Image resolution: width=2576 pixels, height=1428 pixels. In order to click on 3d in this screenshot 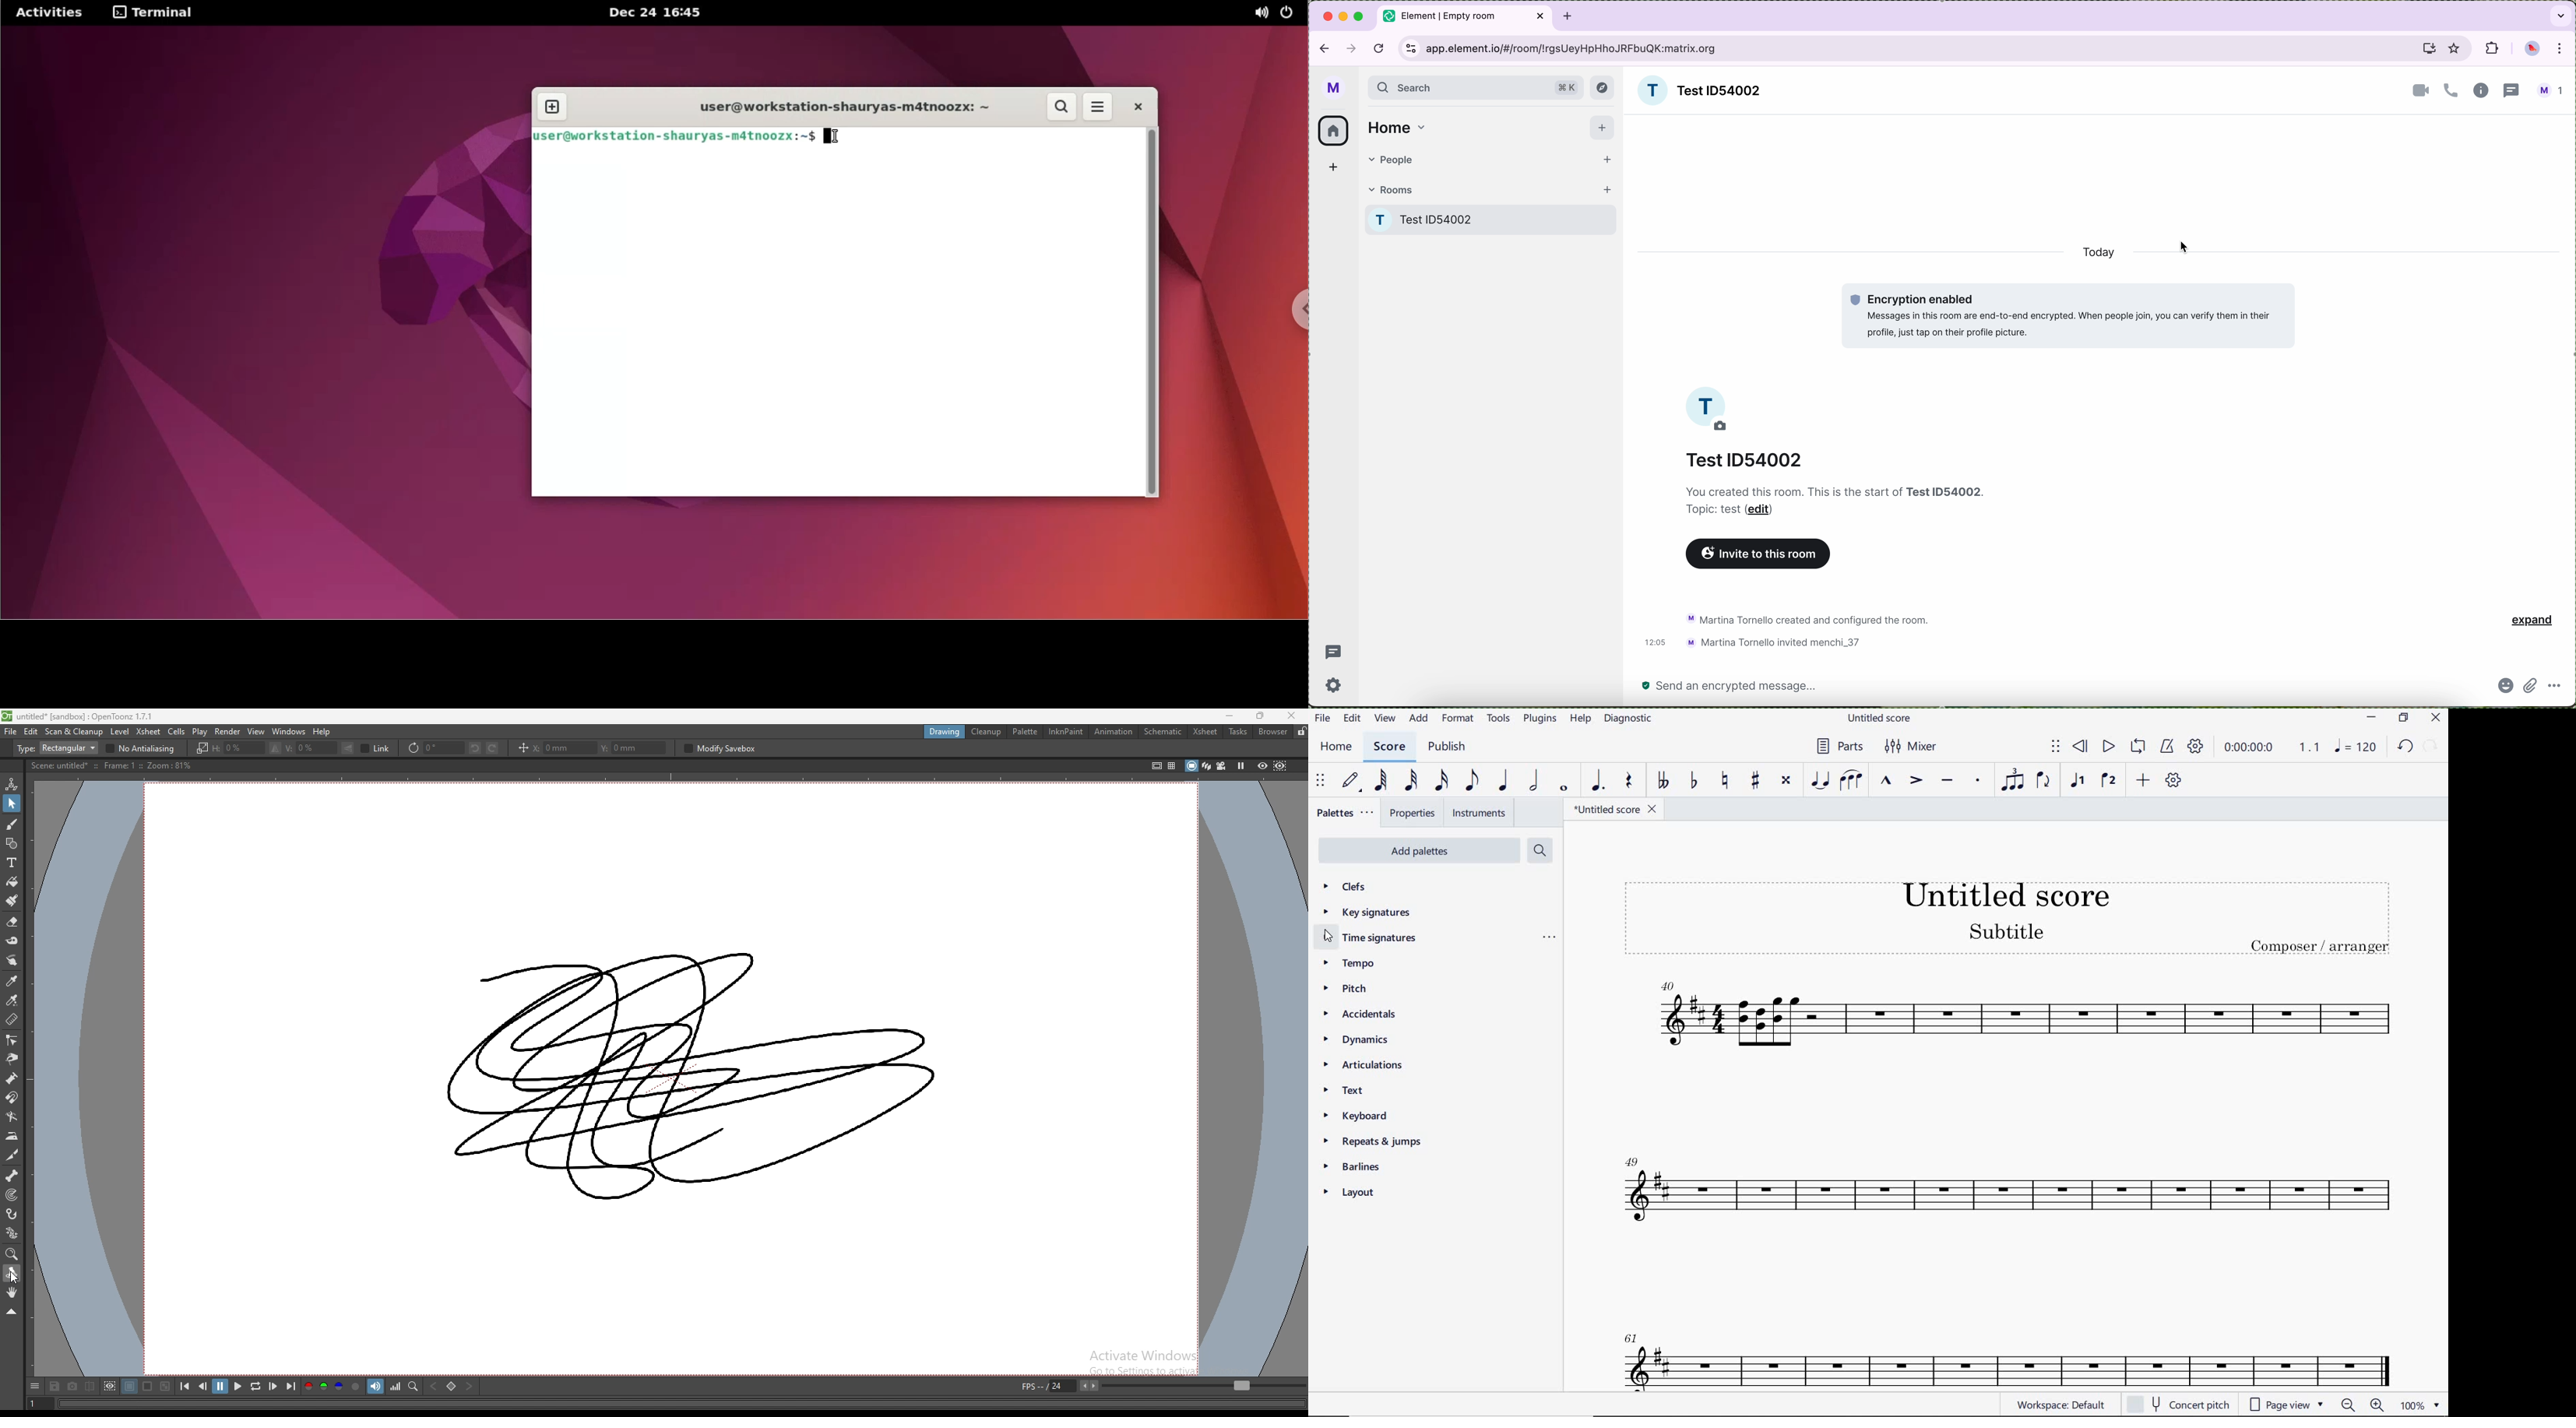, I will do `click(1207, 766)`.